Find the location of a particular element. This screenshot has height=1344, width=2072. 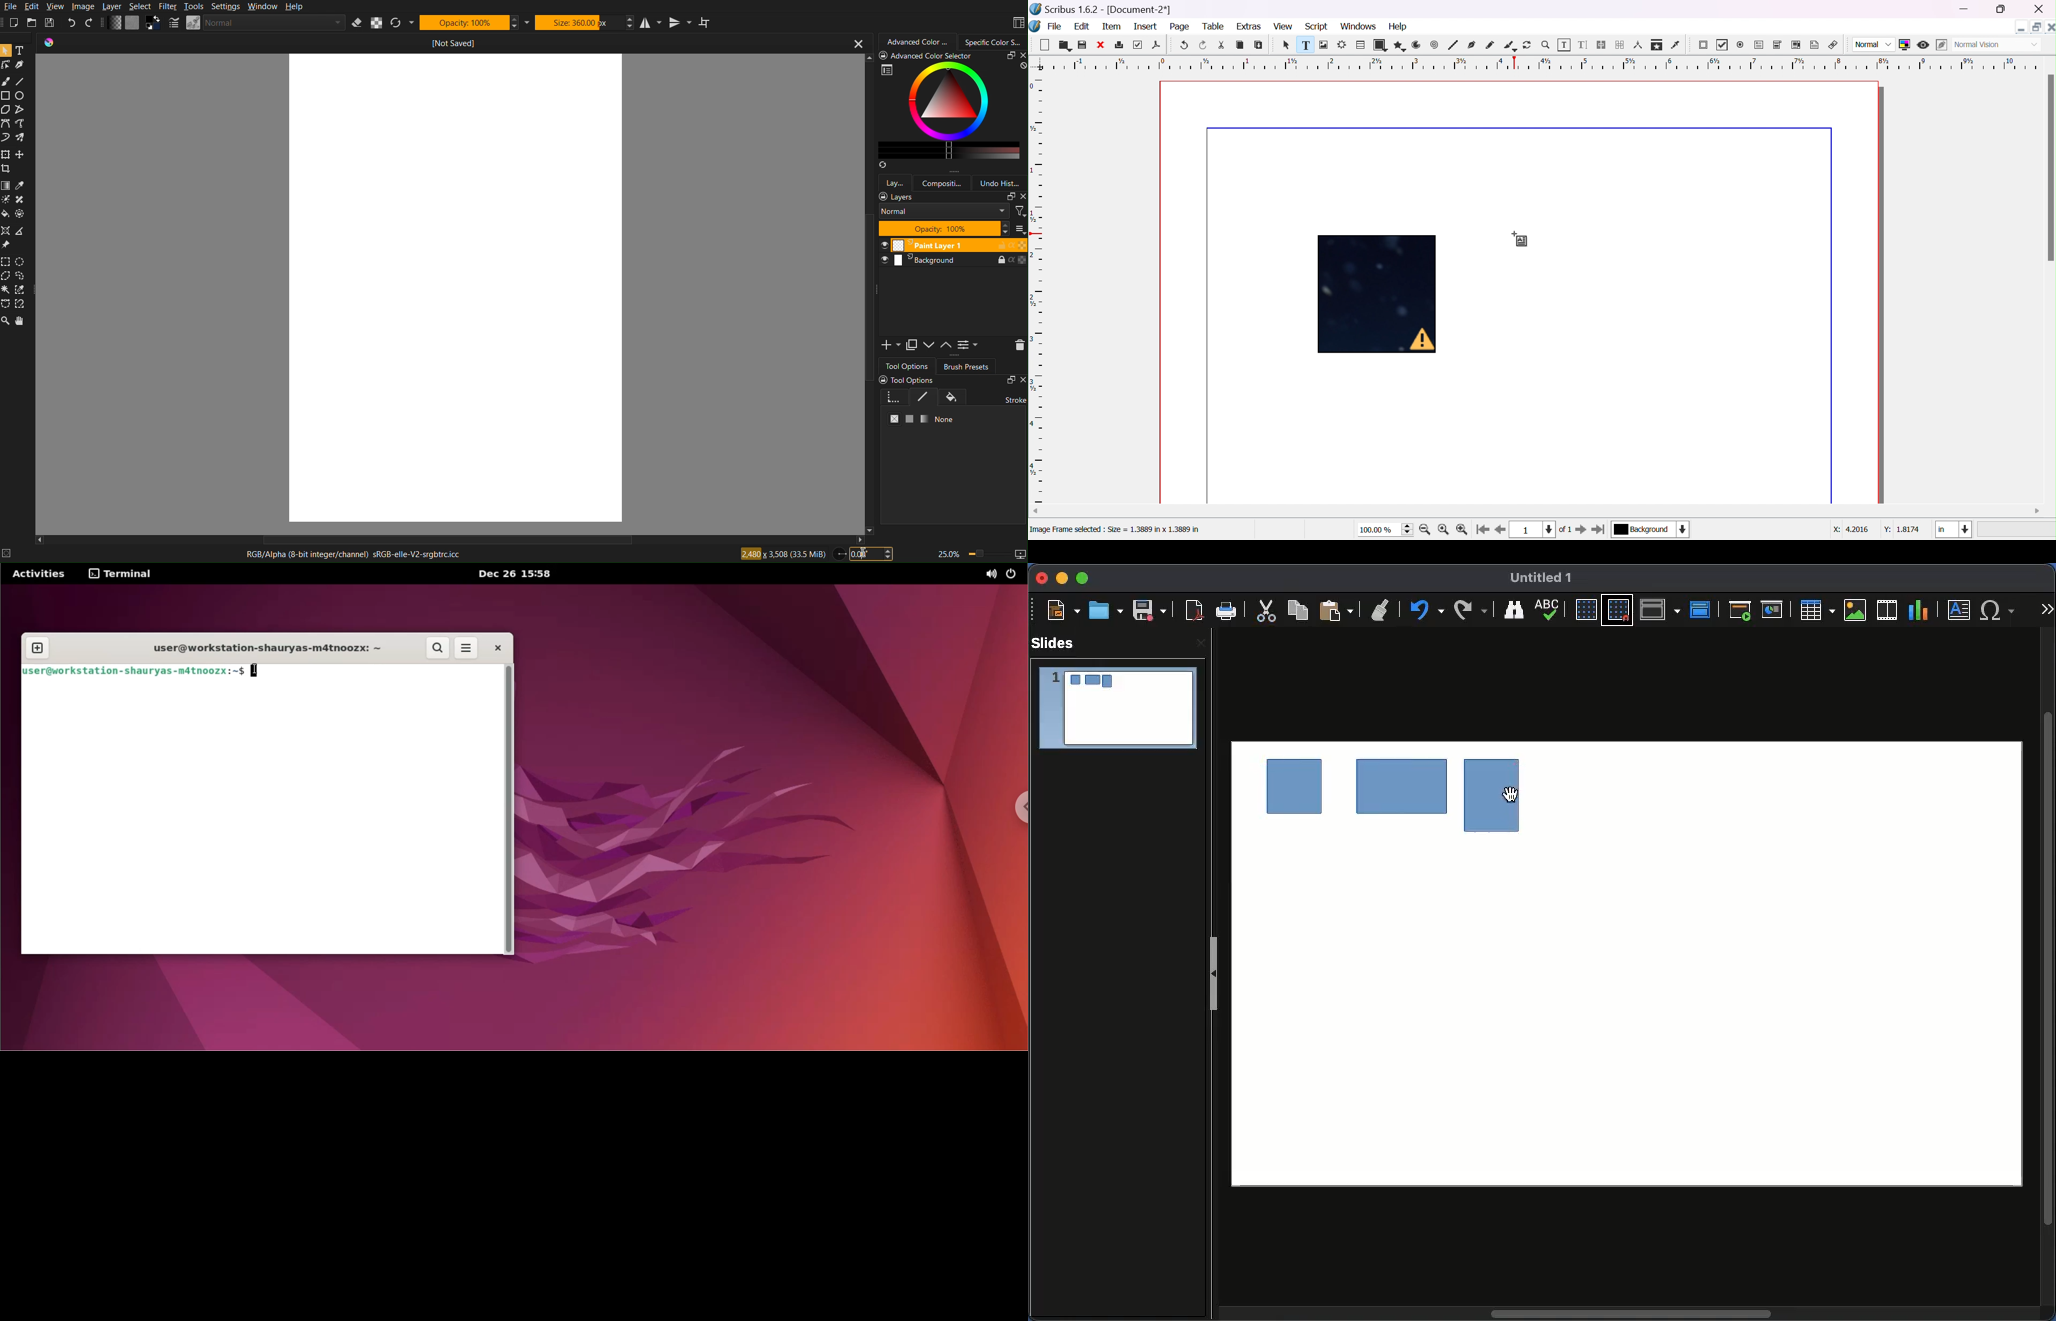

Measure Tool is located at coordinates (19, 231).